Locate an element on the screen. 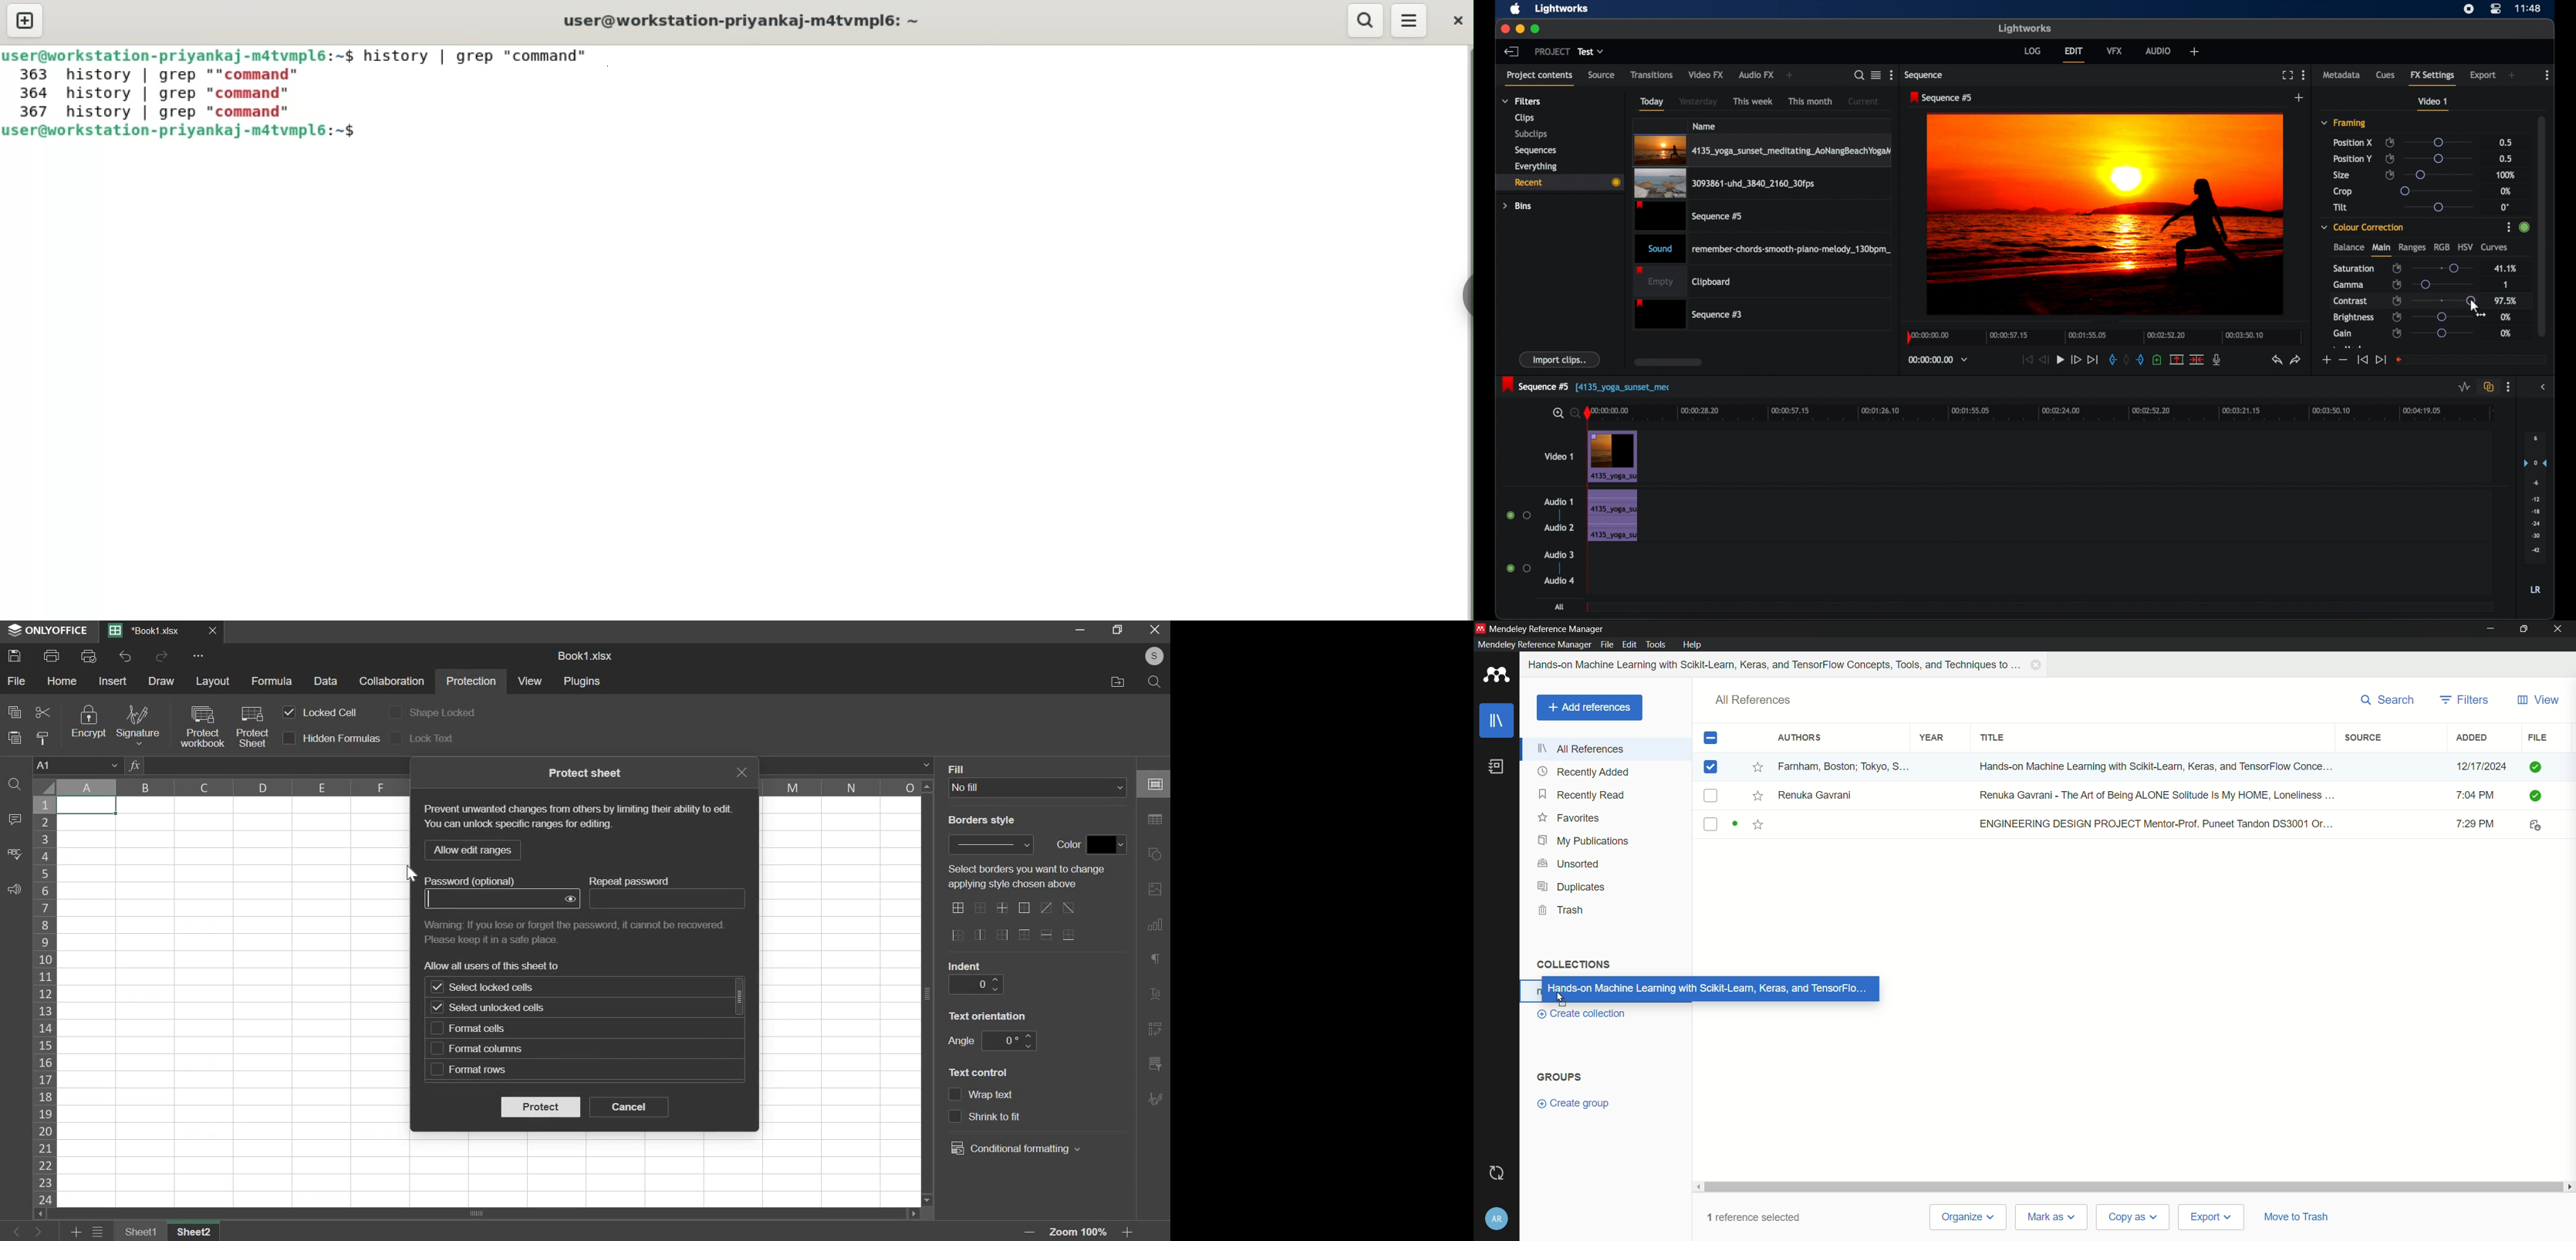 The width and height of the screenshot is (2576, 1260). text is located at coordinates (580, 931).